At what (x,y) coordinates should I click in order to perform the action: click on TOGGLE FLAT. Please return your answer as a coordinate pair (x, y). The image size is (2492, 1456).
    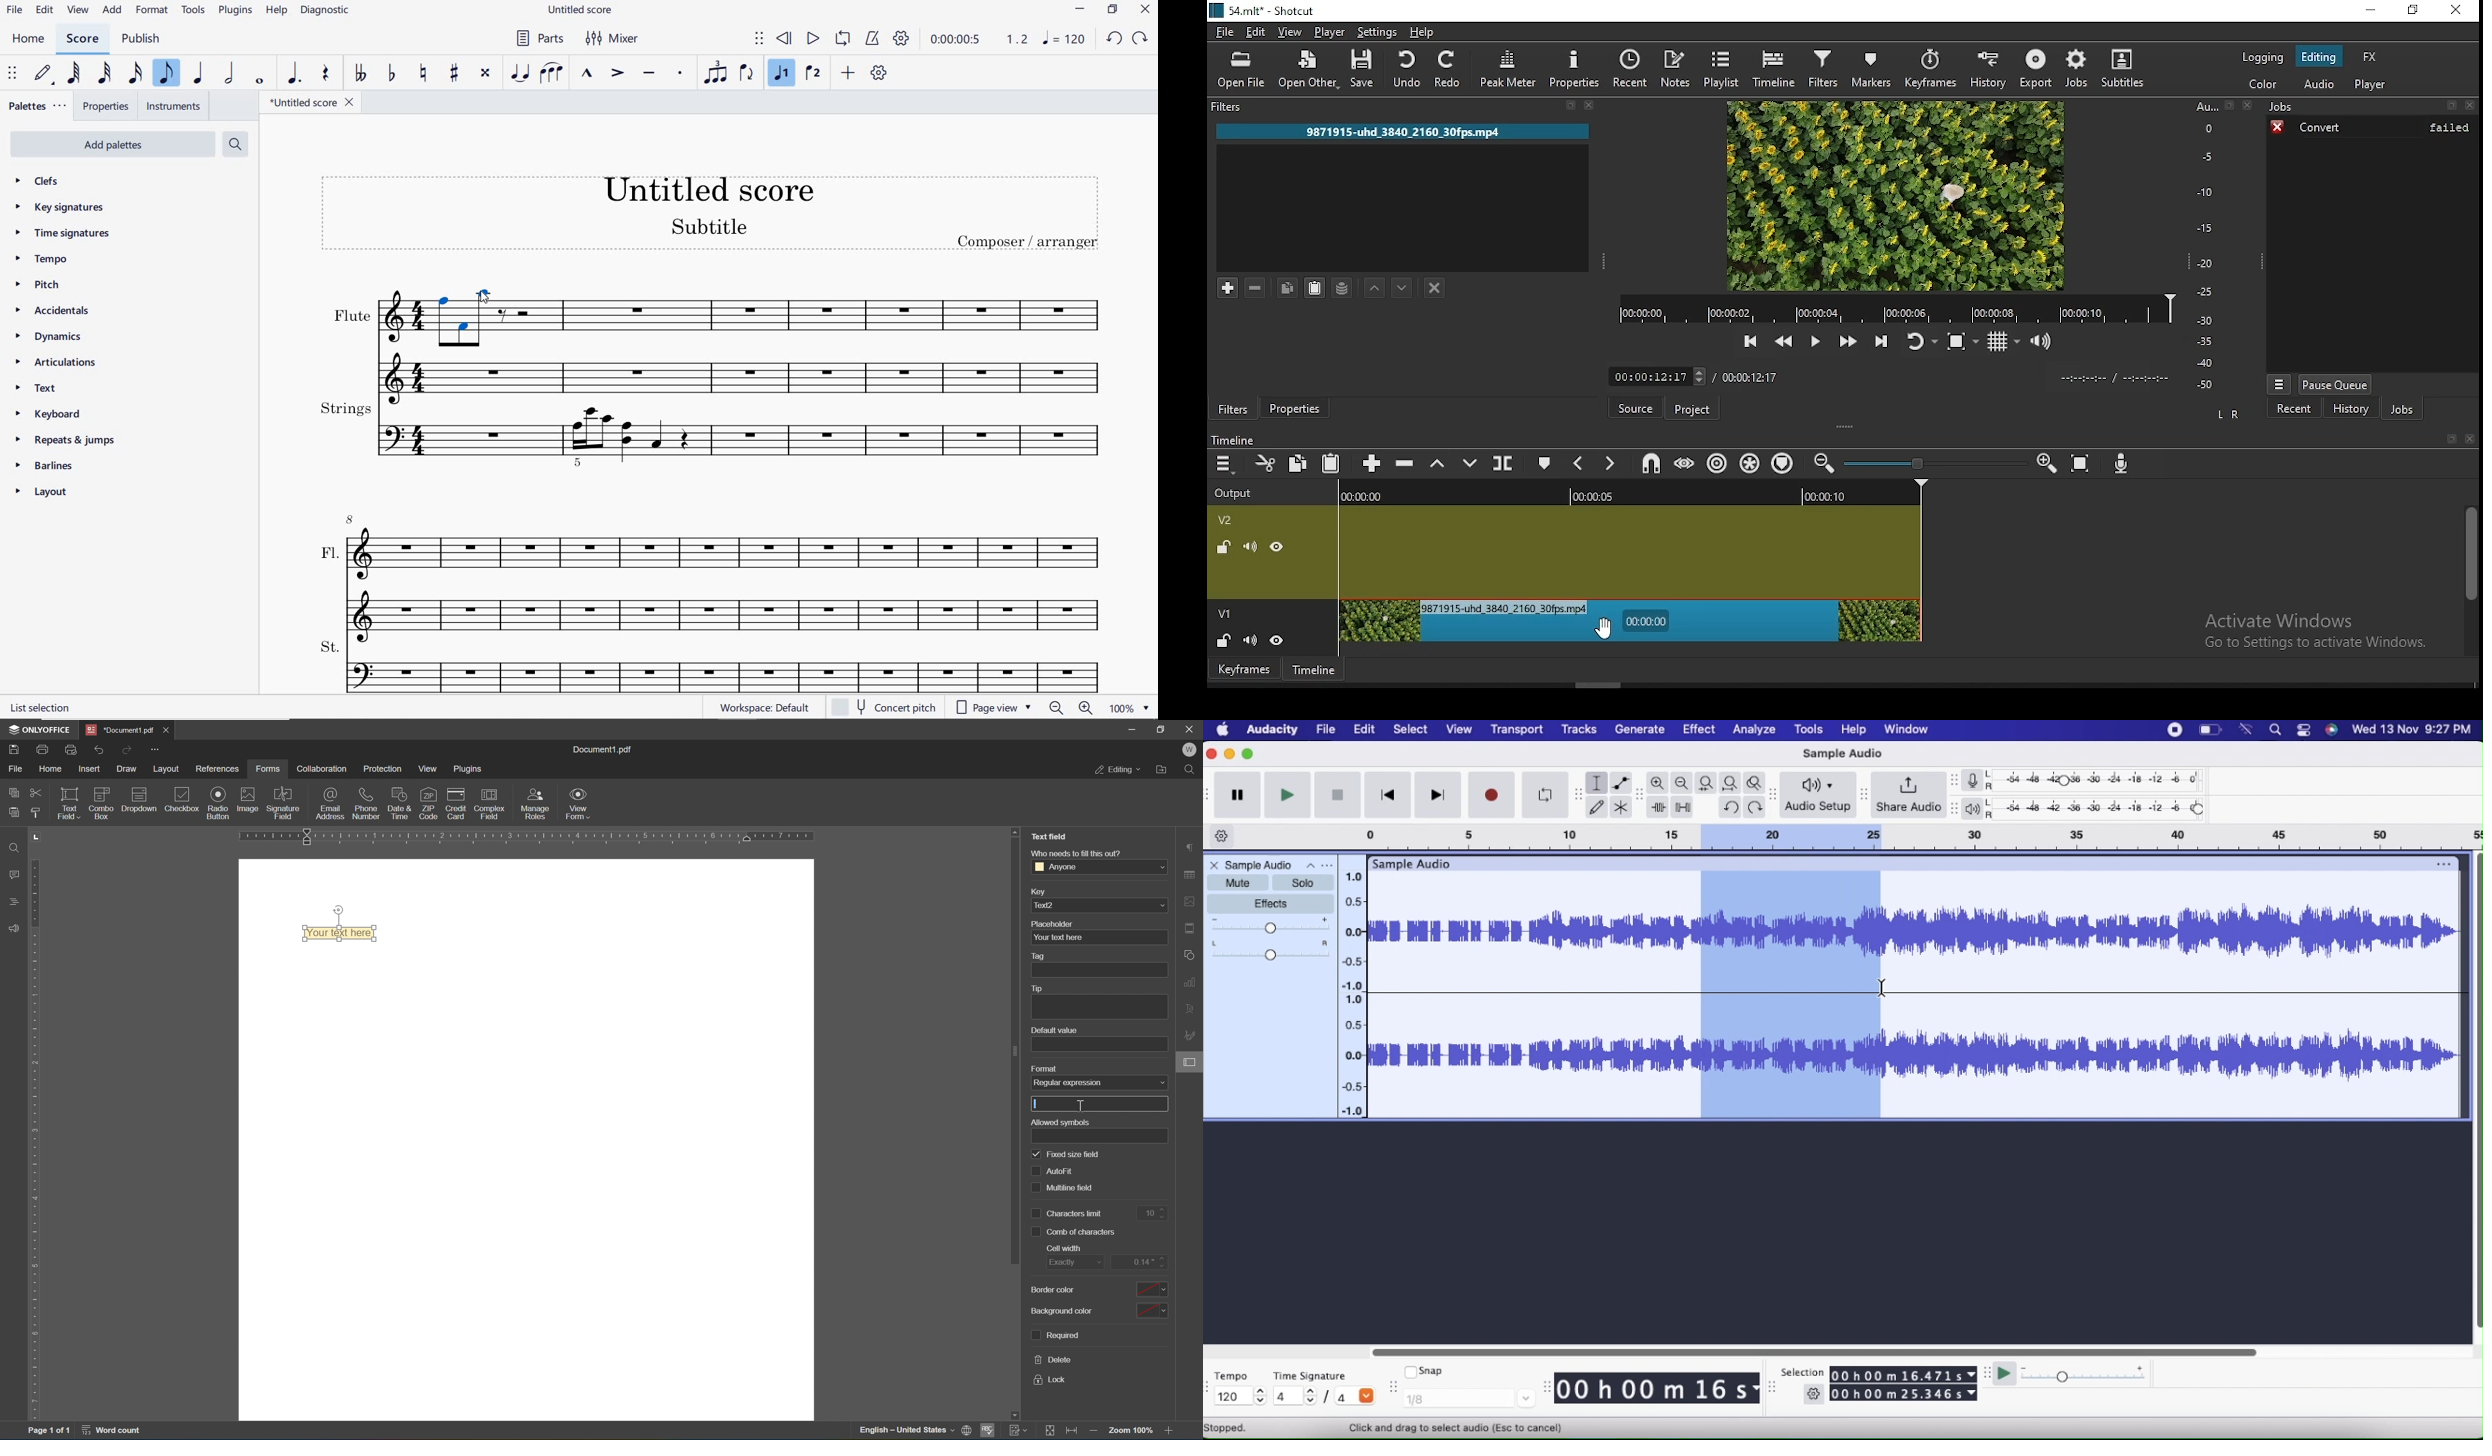
    Looking at the image, I should click on (393, 72).